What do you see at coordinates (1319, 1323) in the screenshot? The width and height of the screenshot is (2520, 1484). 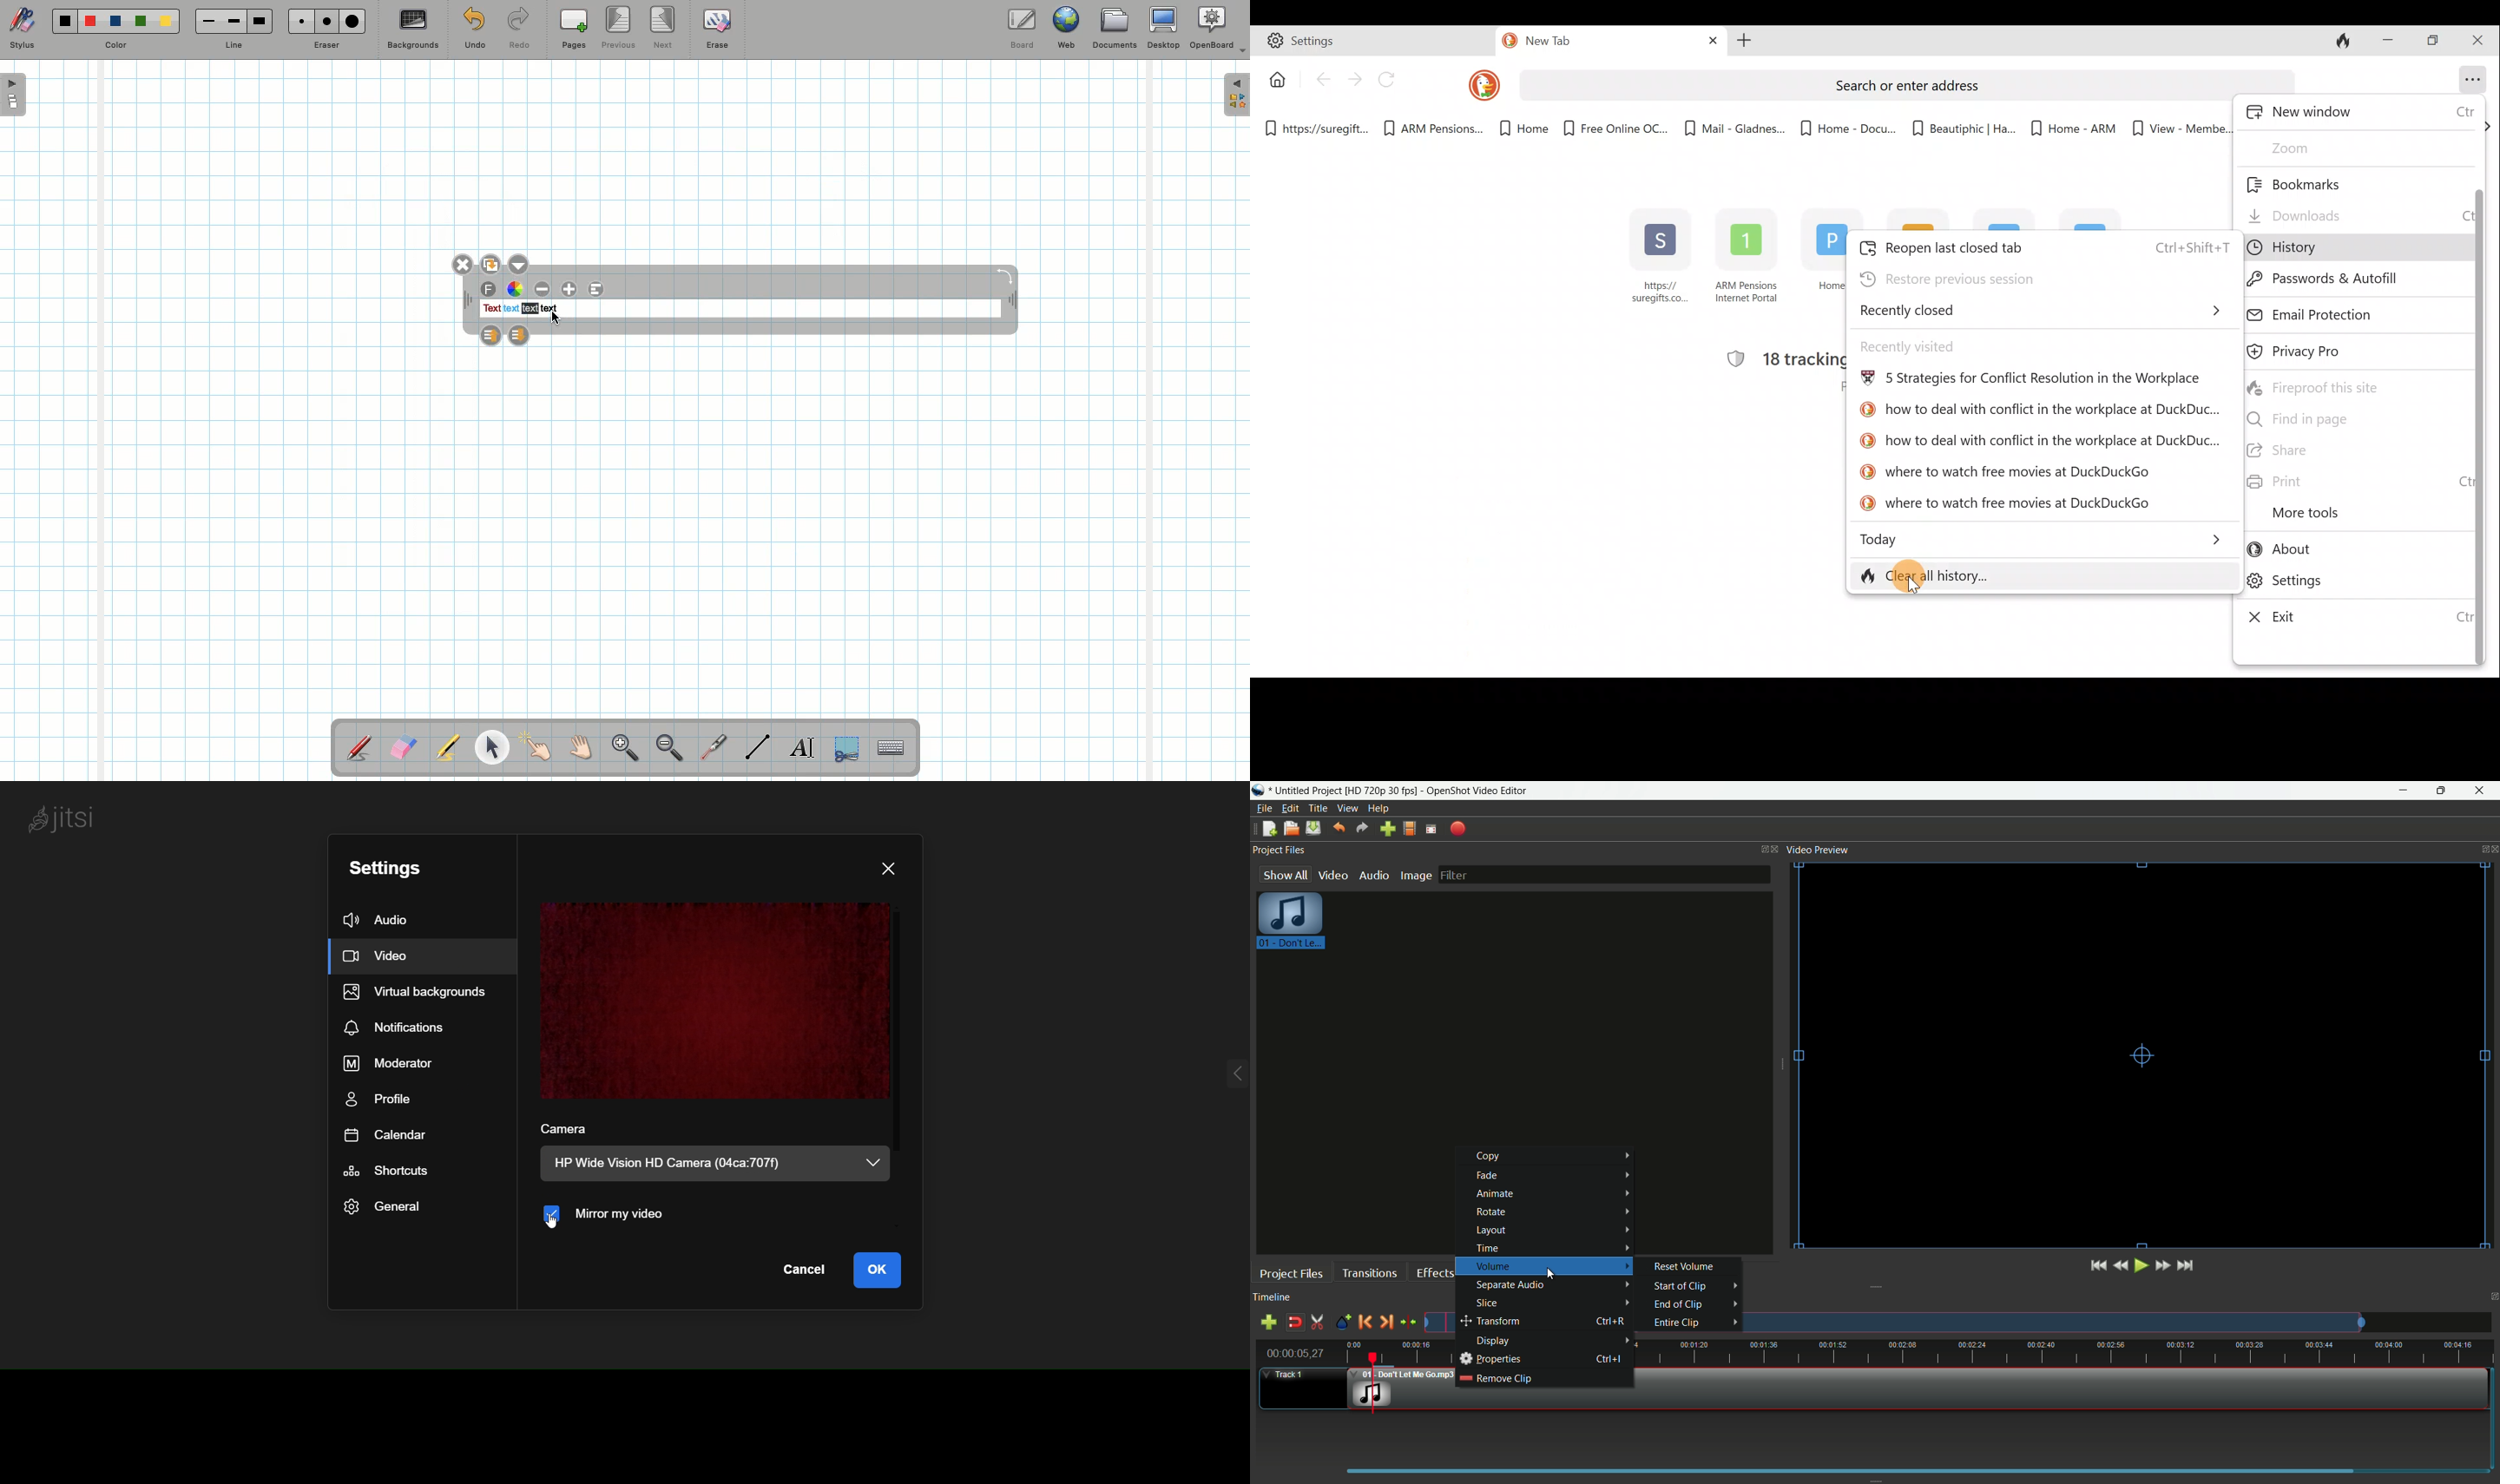 I see `enable razor` at bounding box center [1319, 1323].